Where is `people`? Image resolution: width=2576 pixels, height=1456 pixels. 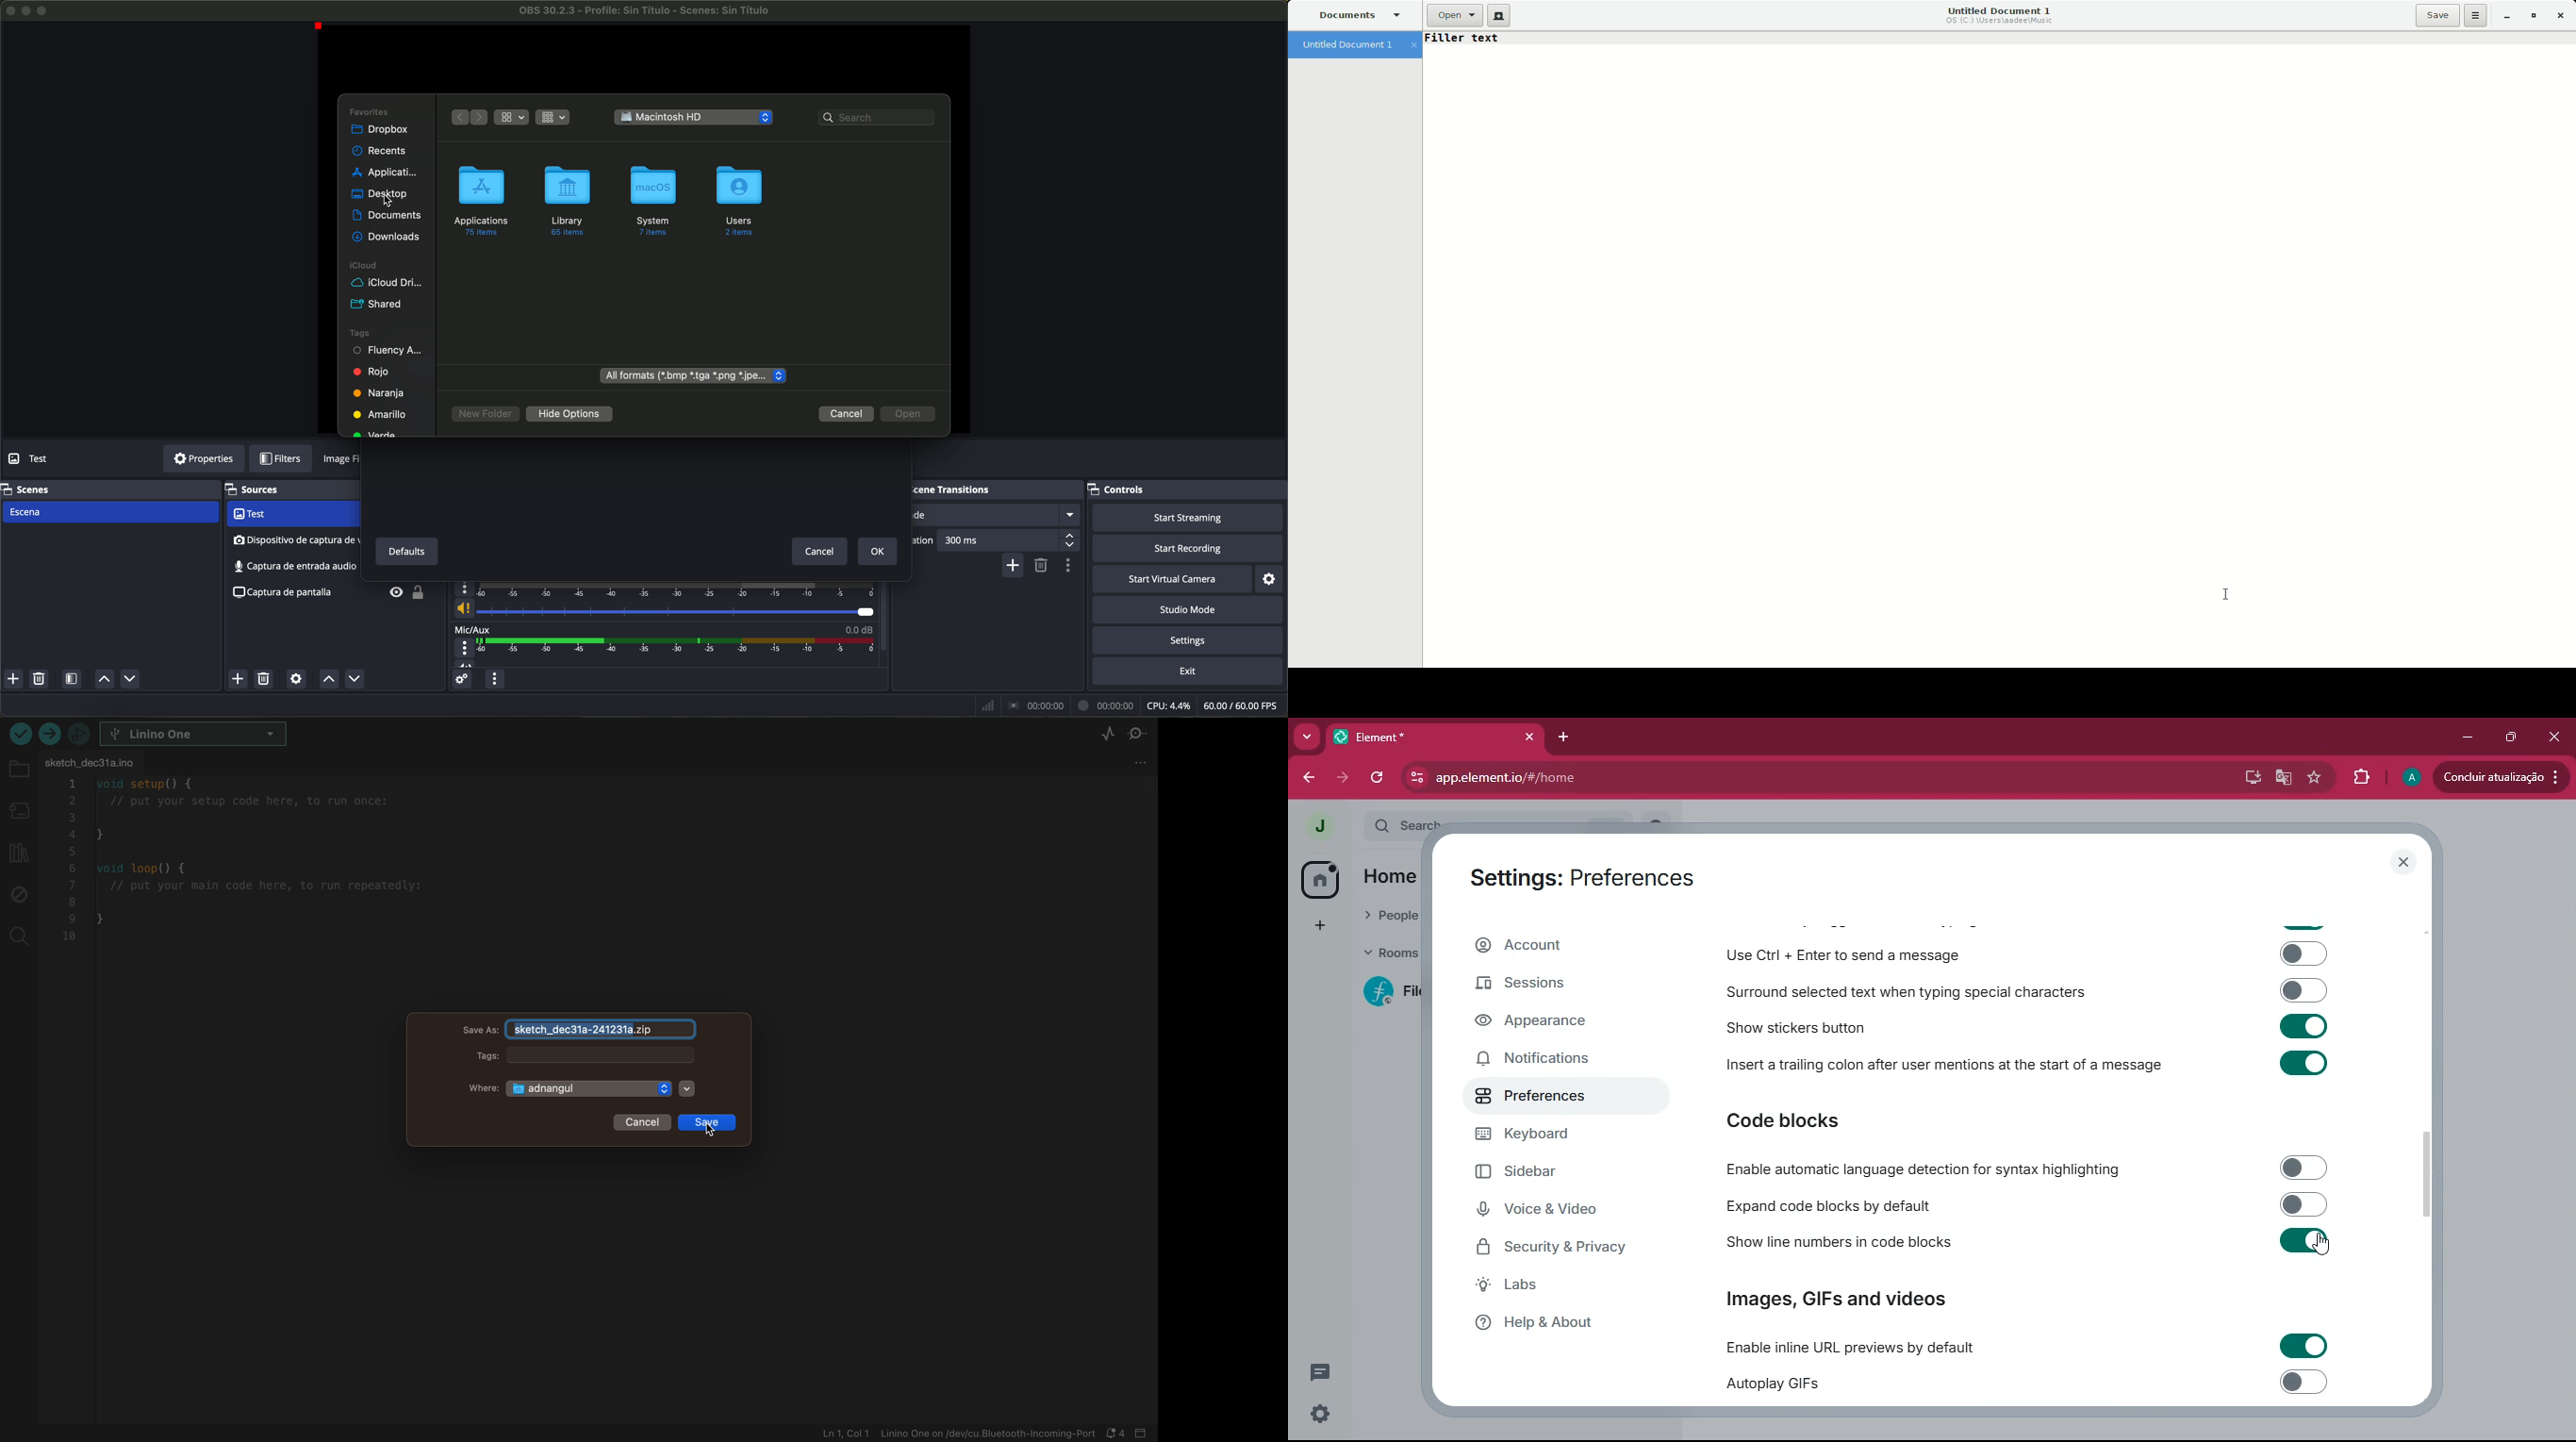
people is located at coordinates (1387, 914).